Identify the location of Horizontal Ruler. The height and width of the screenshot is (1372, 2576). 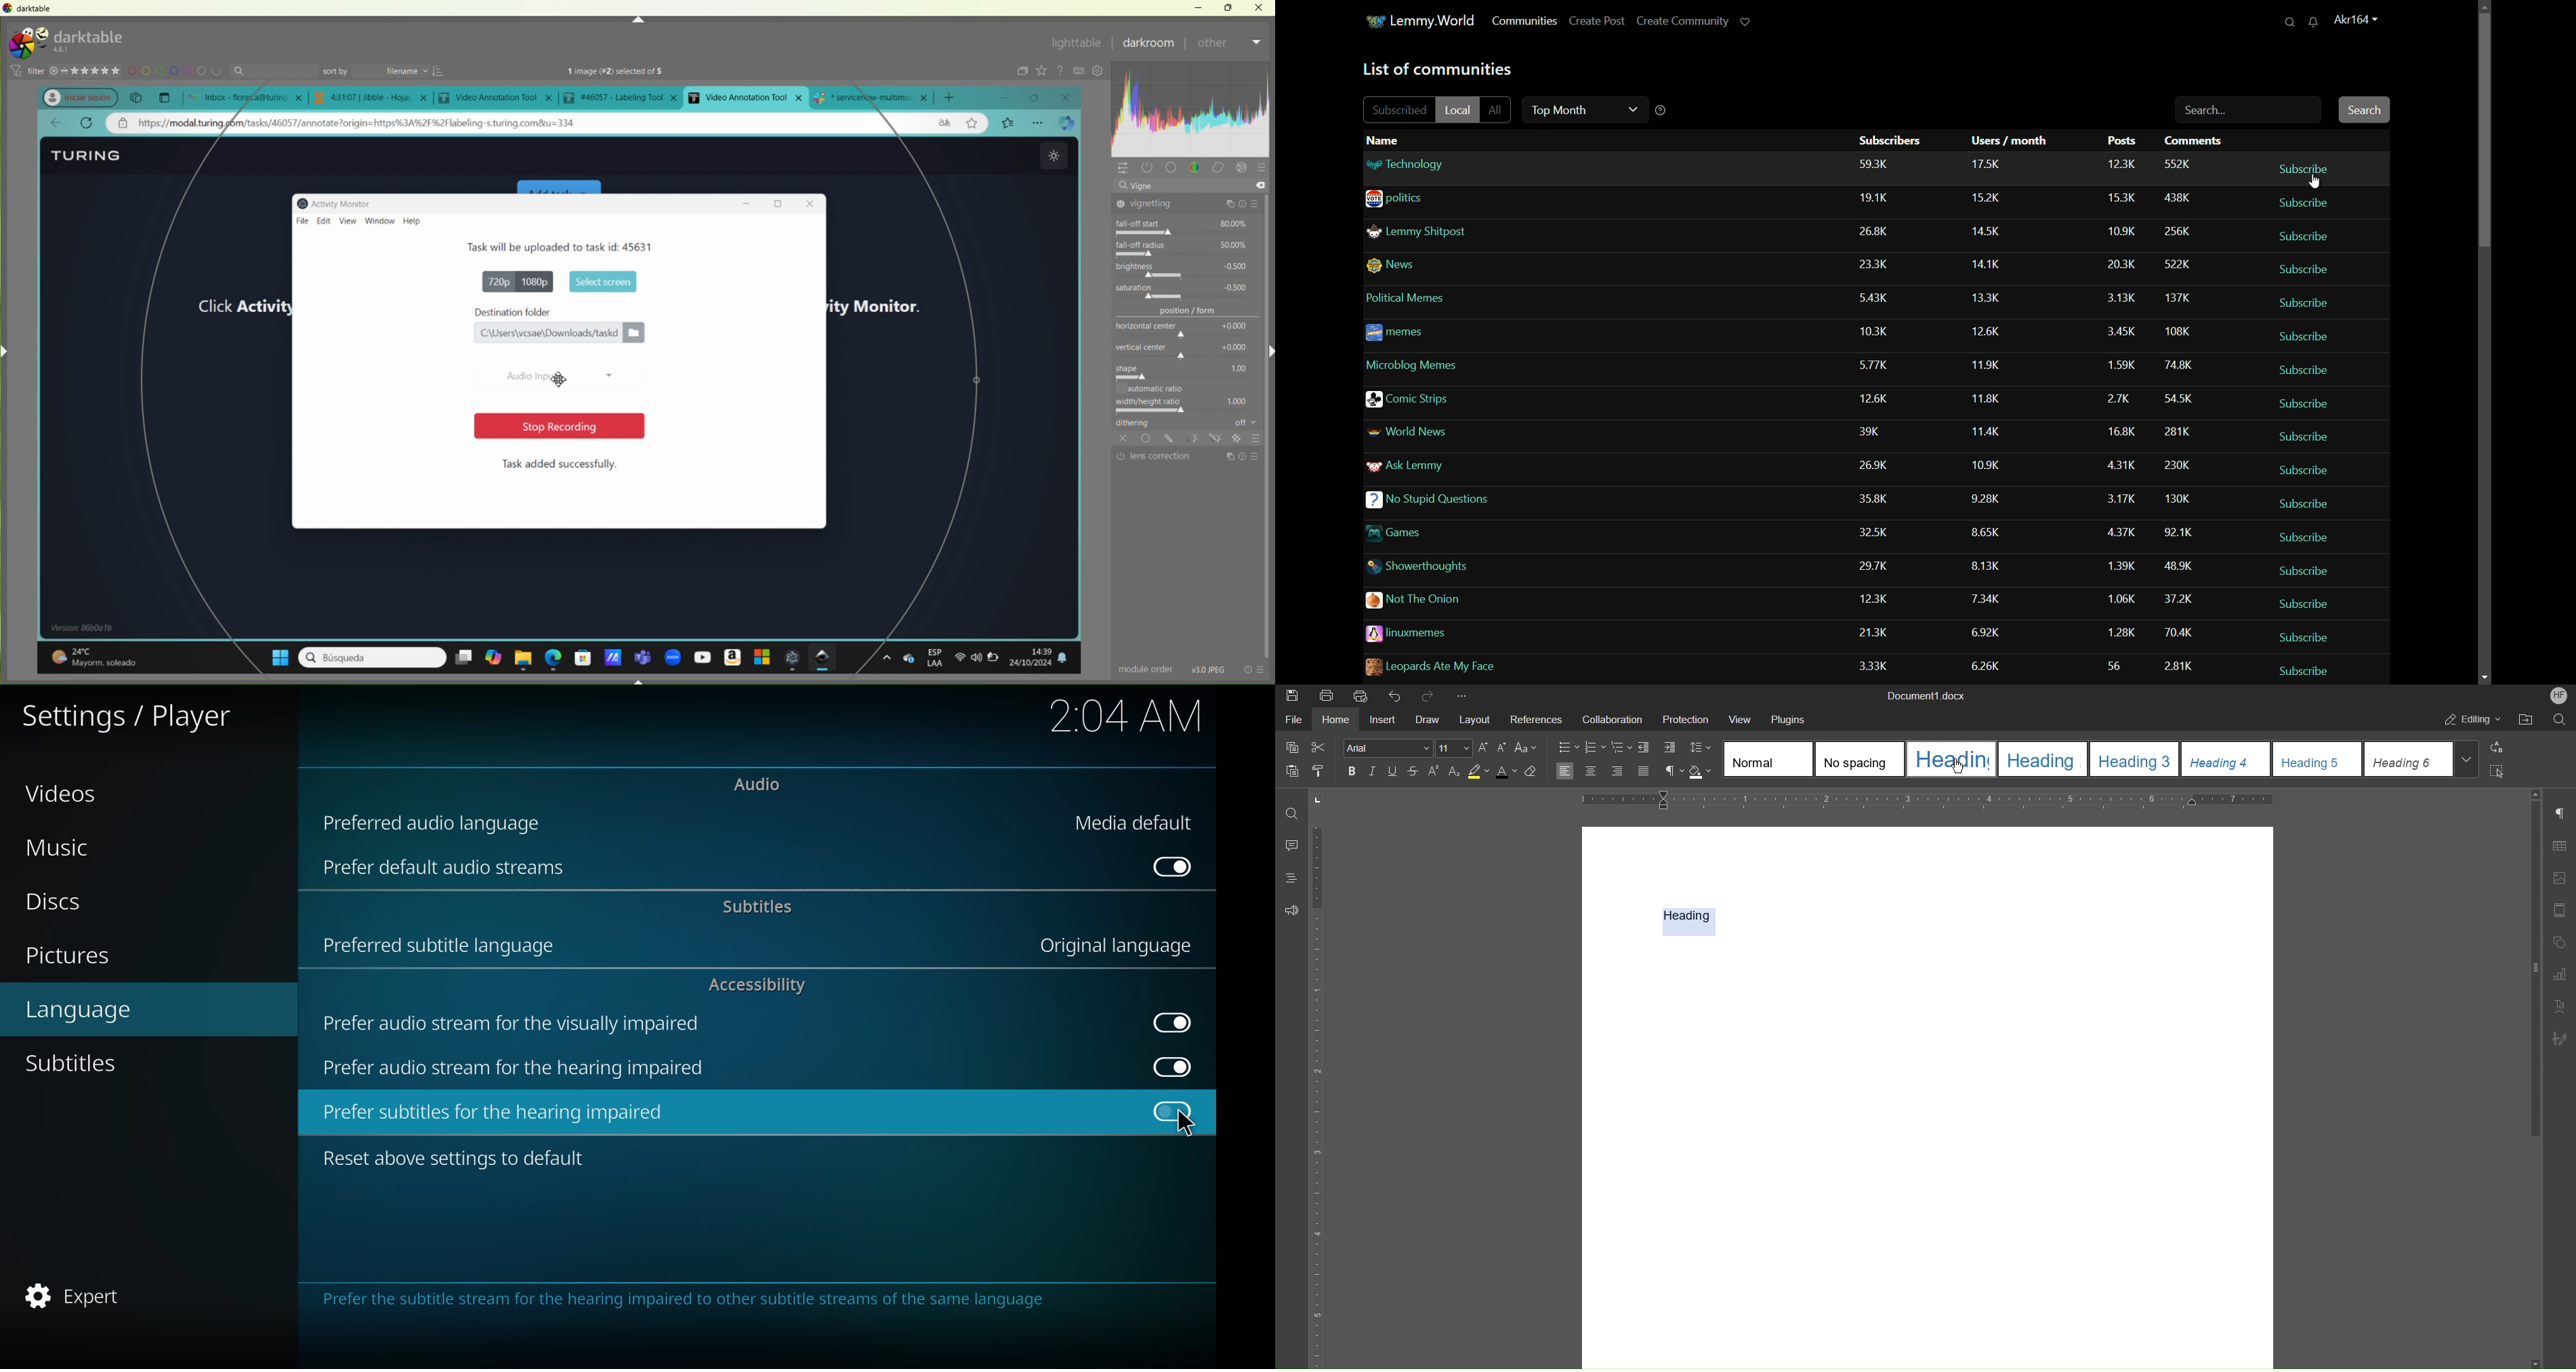
(1928, 800).